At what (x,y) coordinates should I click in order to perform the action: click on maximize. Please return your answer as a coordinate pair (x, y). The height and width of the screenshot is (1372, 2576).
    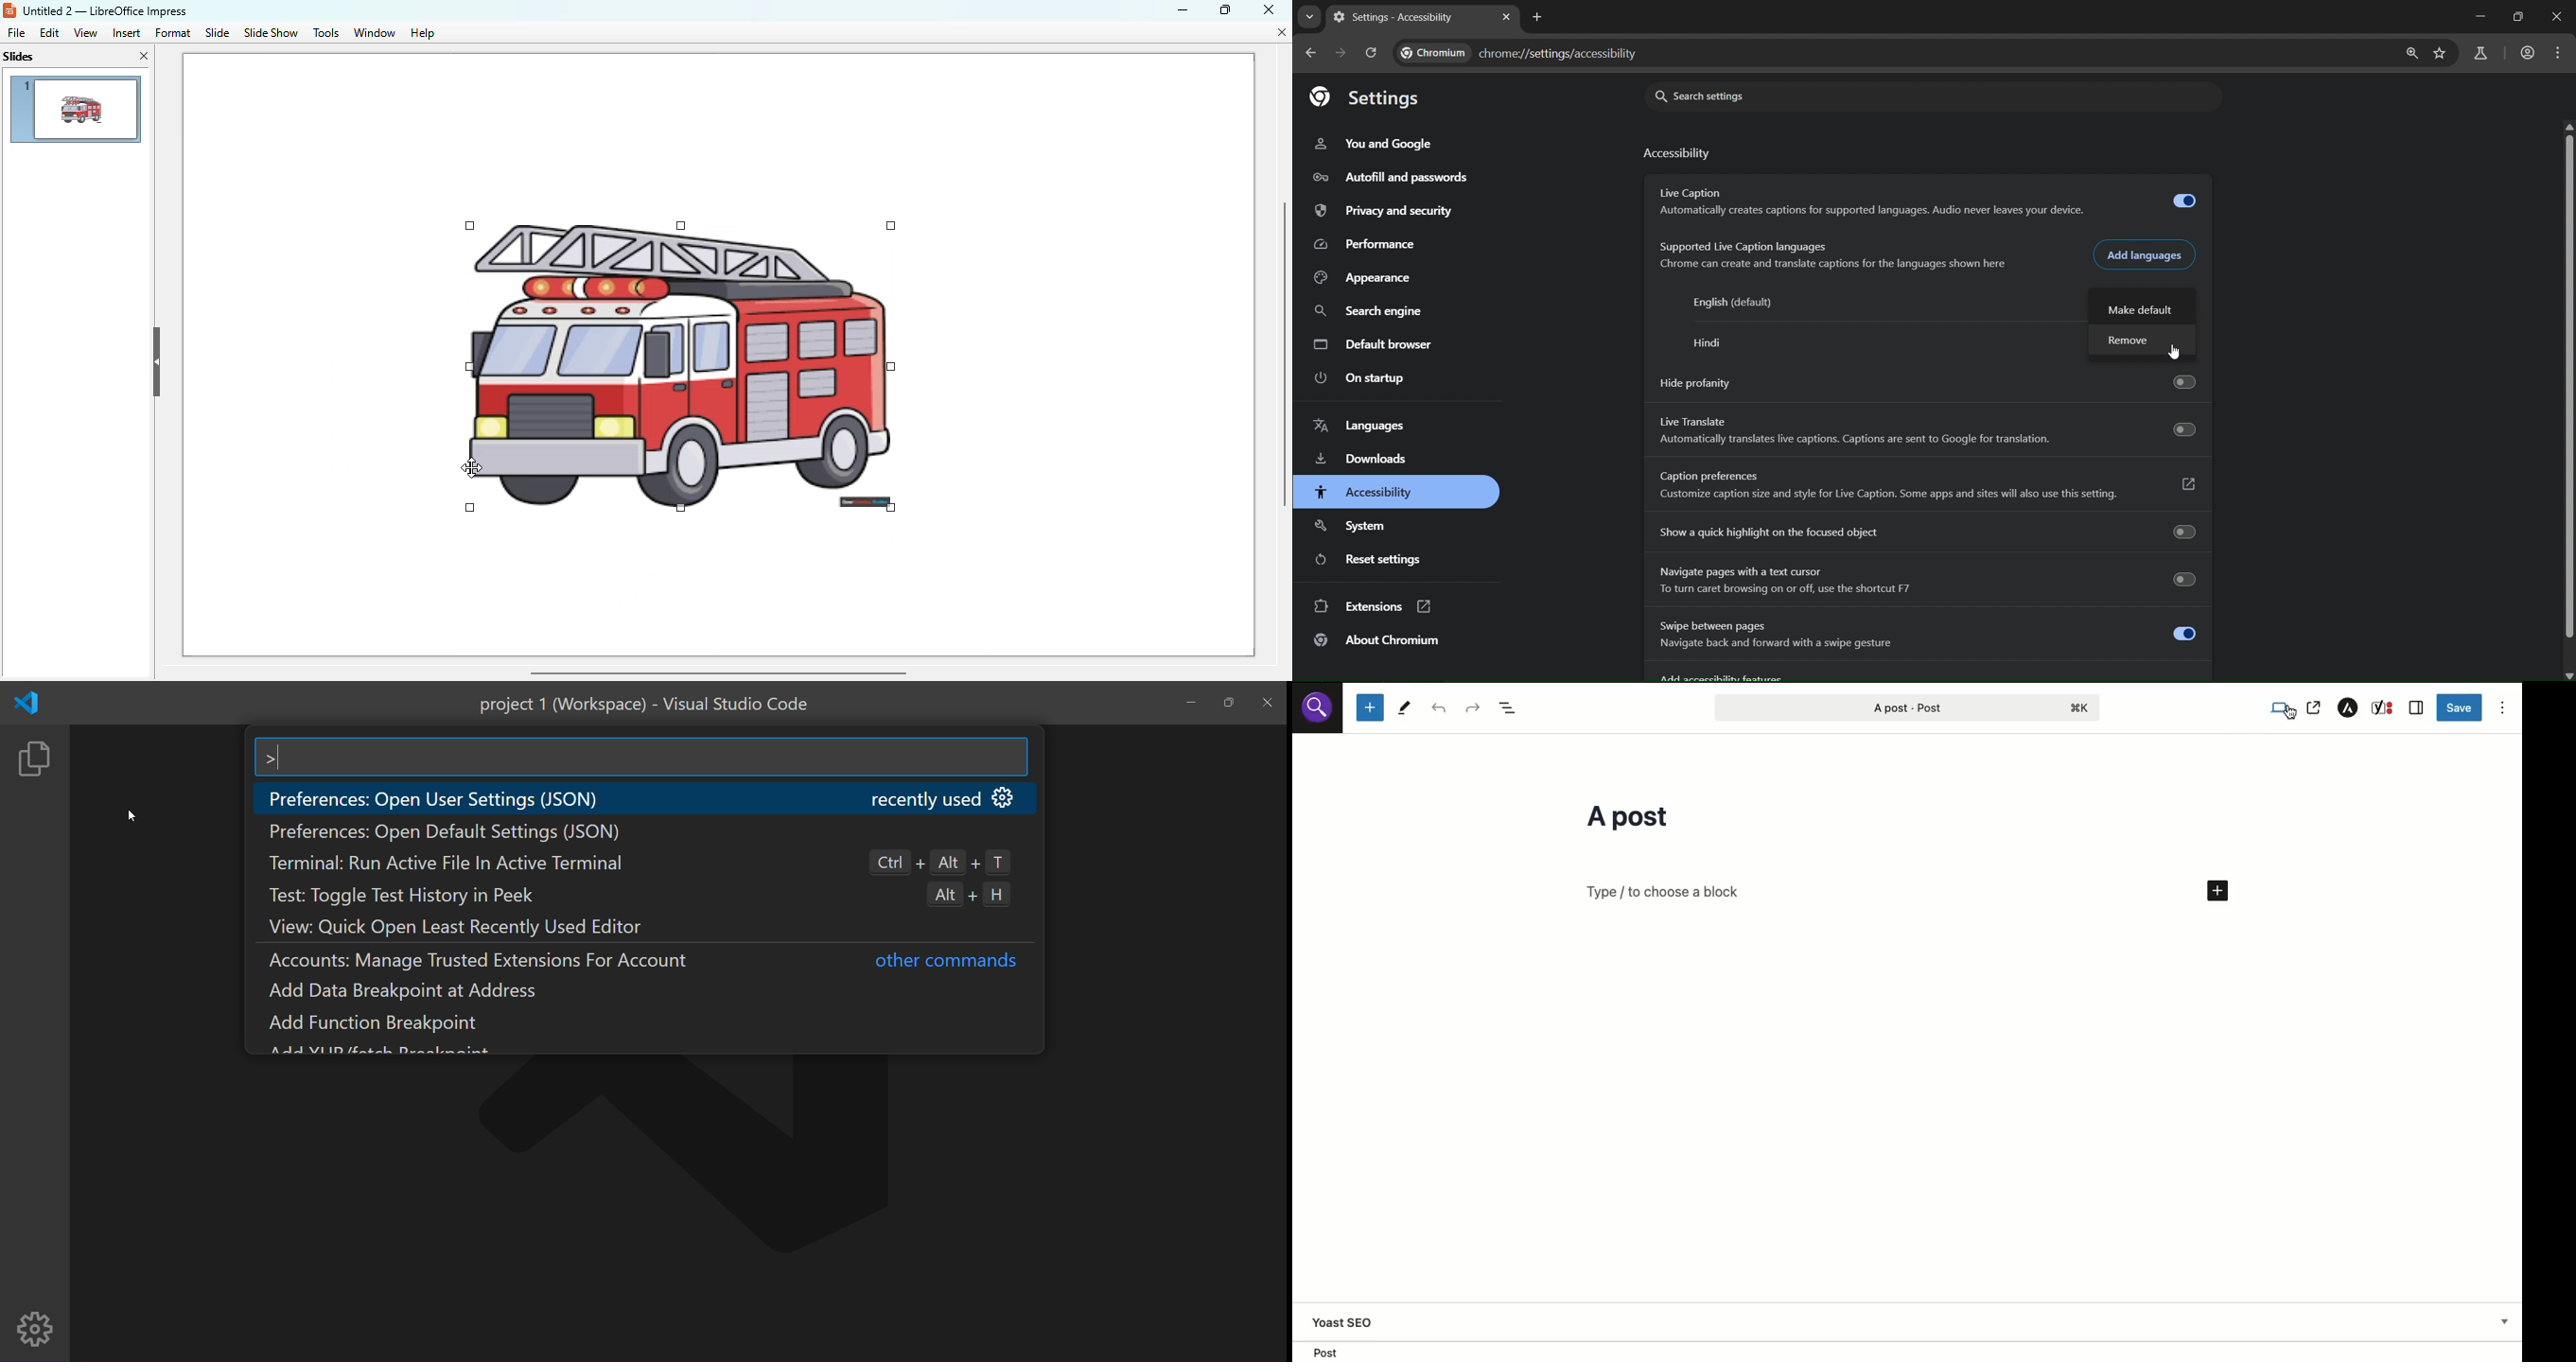
    Looking at the image, I should click on (1227, 9).